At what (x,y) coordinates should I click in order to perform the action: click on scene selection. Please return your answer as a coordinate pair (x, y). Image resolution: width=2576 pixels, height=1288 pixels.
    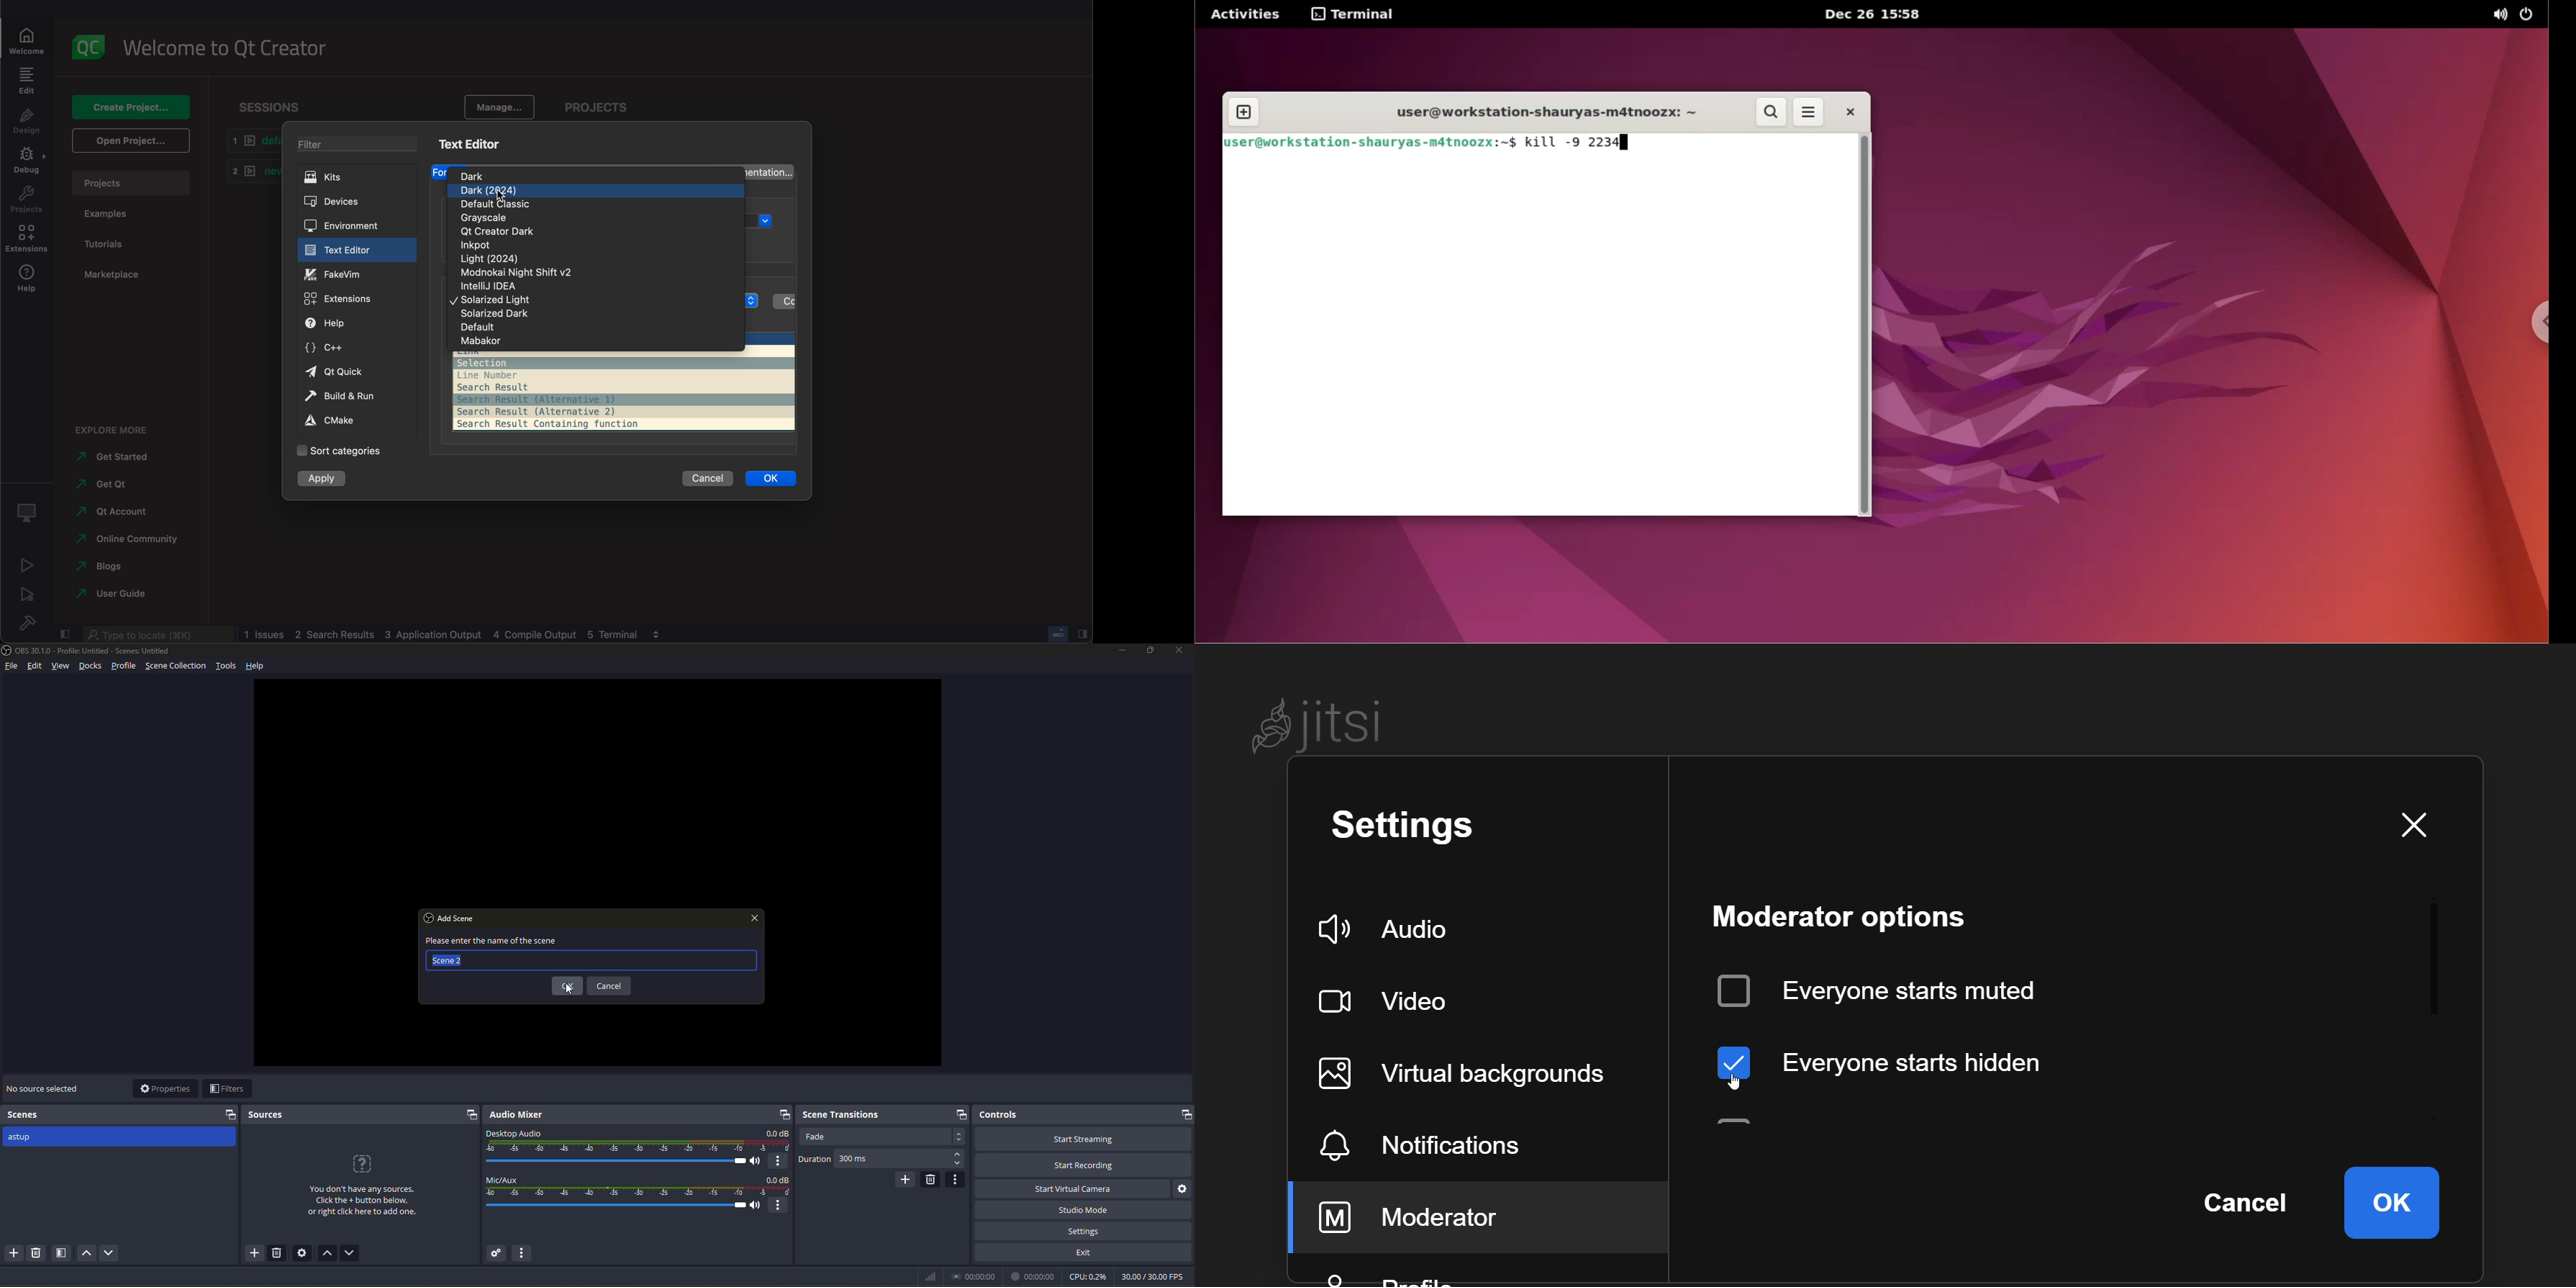
    Looking at the image, I should click on (178, 667).